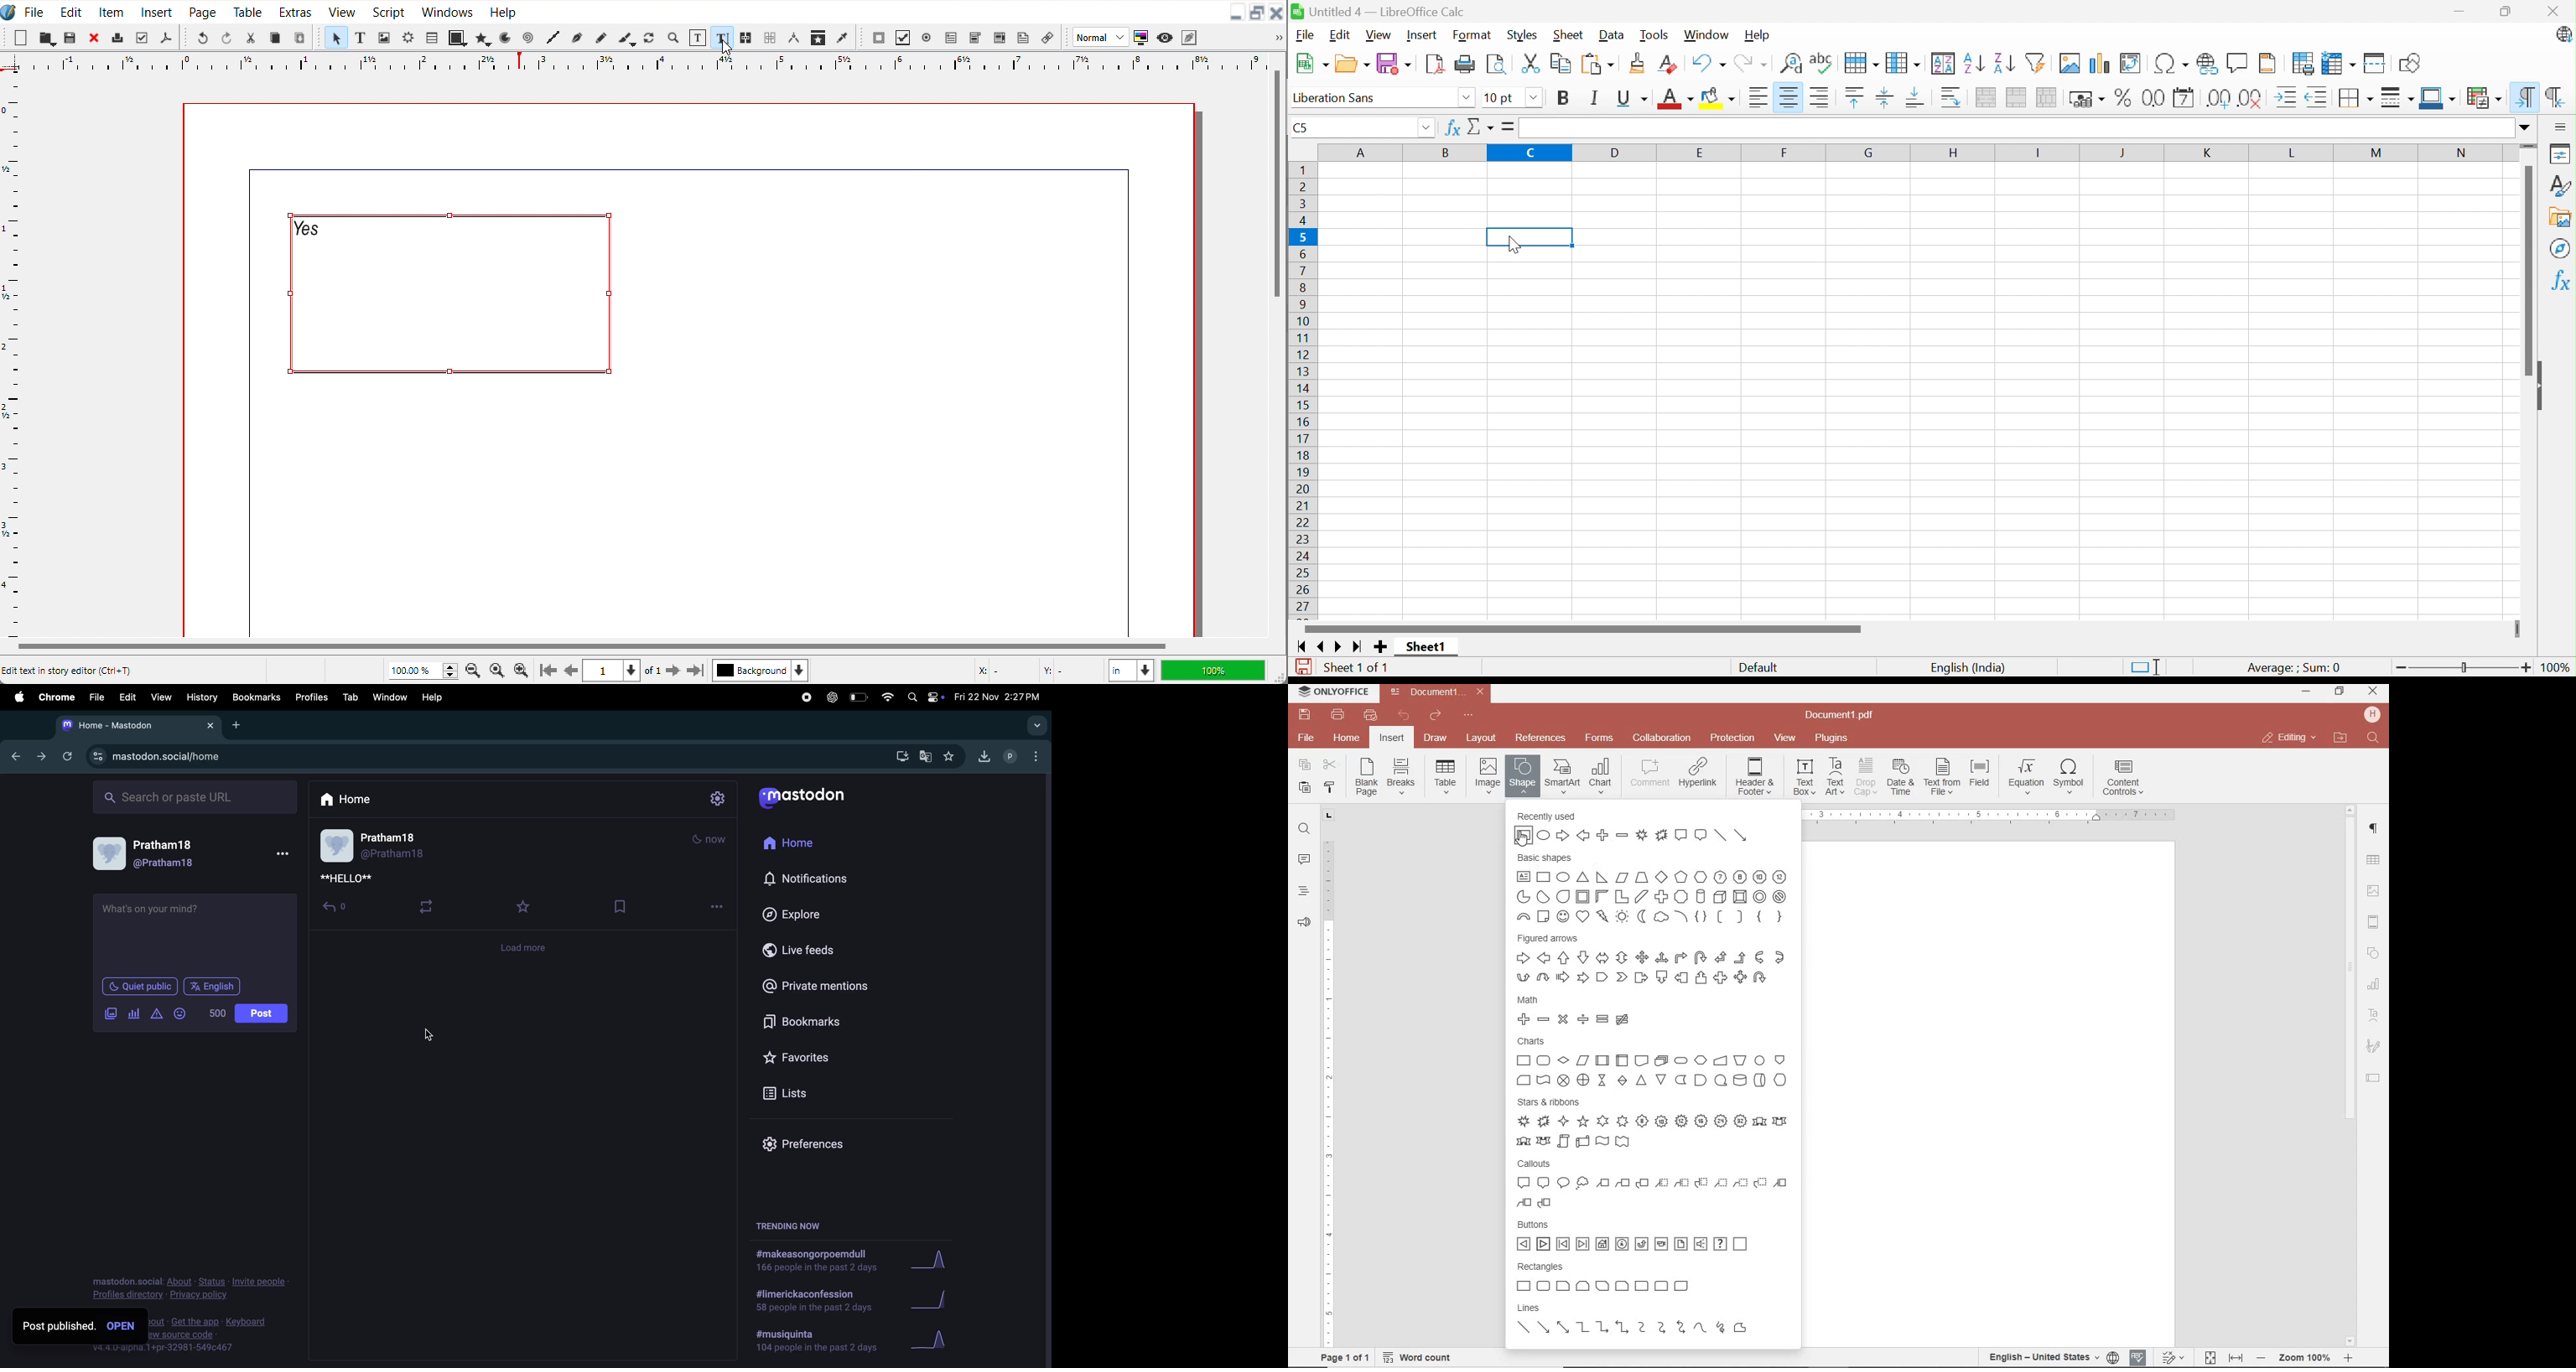 The height and width of the screenshot is (1372, 2576). I want to click on copy style, so click(1328, 786).